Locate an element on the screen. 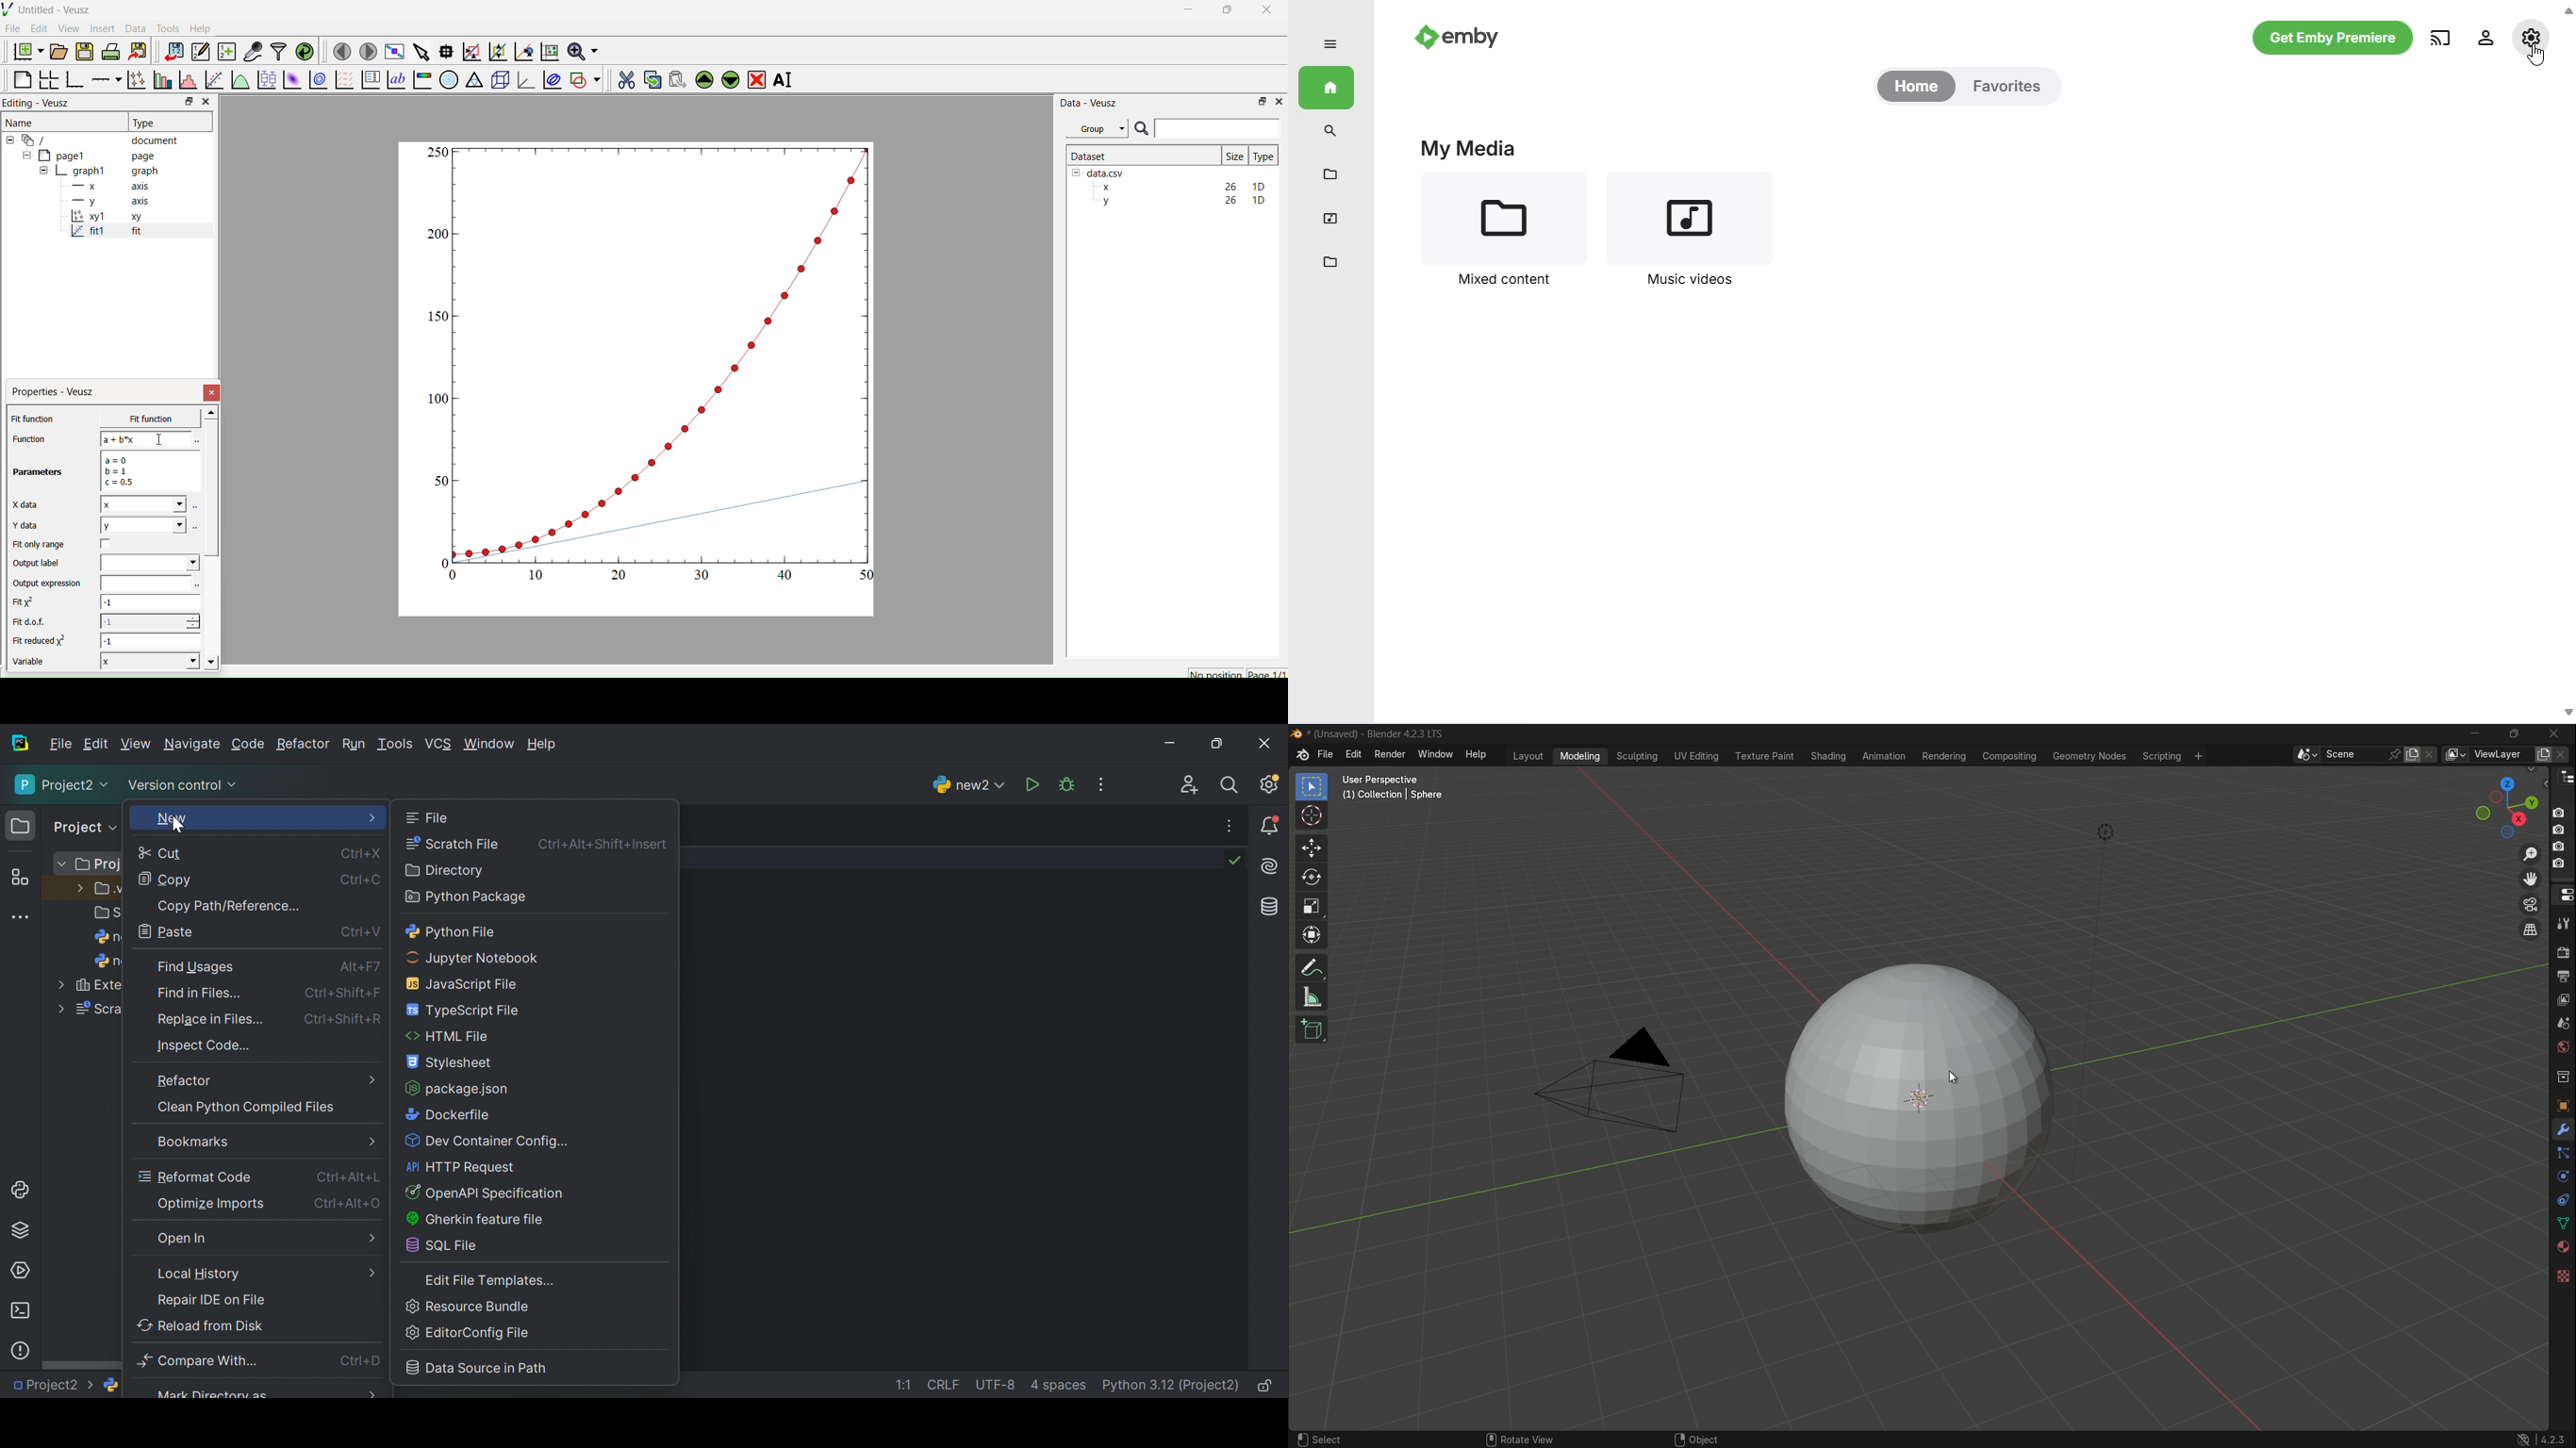 This screenshot has height=1456, width=2576. cursor is located at coordinates (175, 827).